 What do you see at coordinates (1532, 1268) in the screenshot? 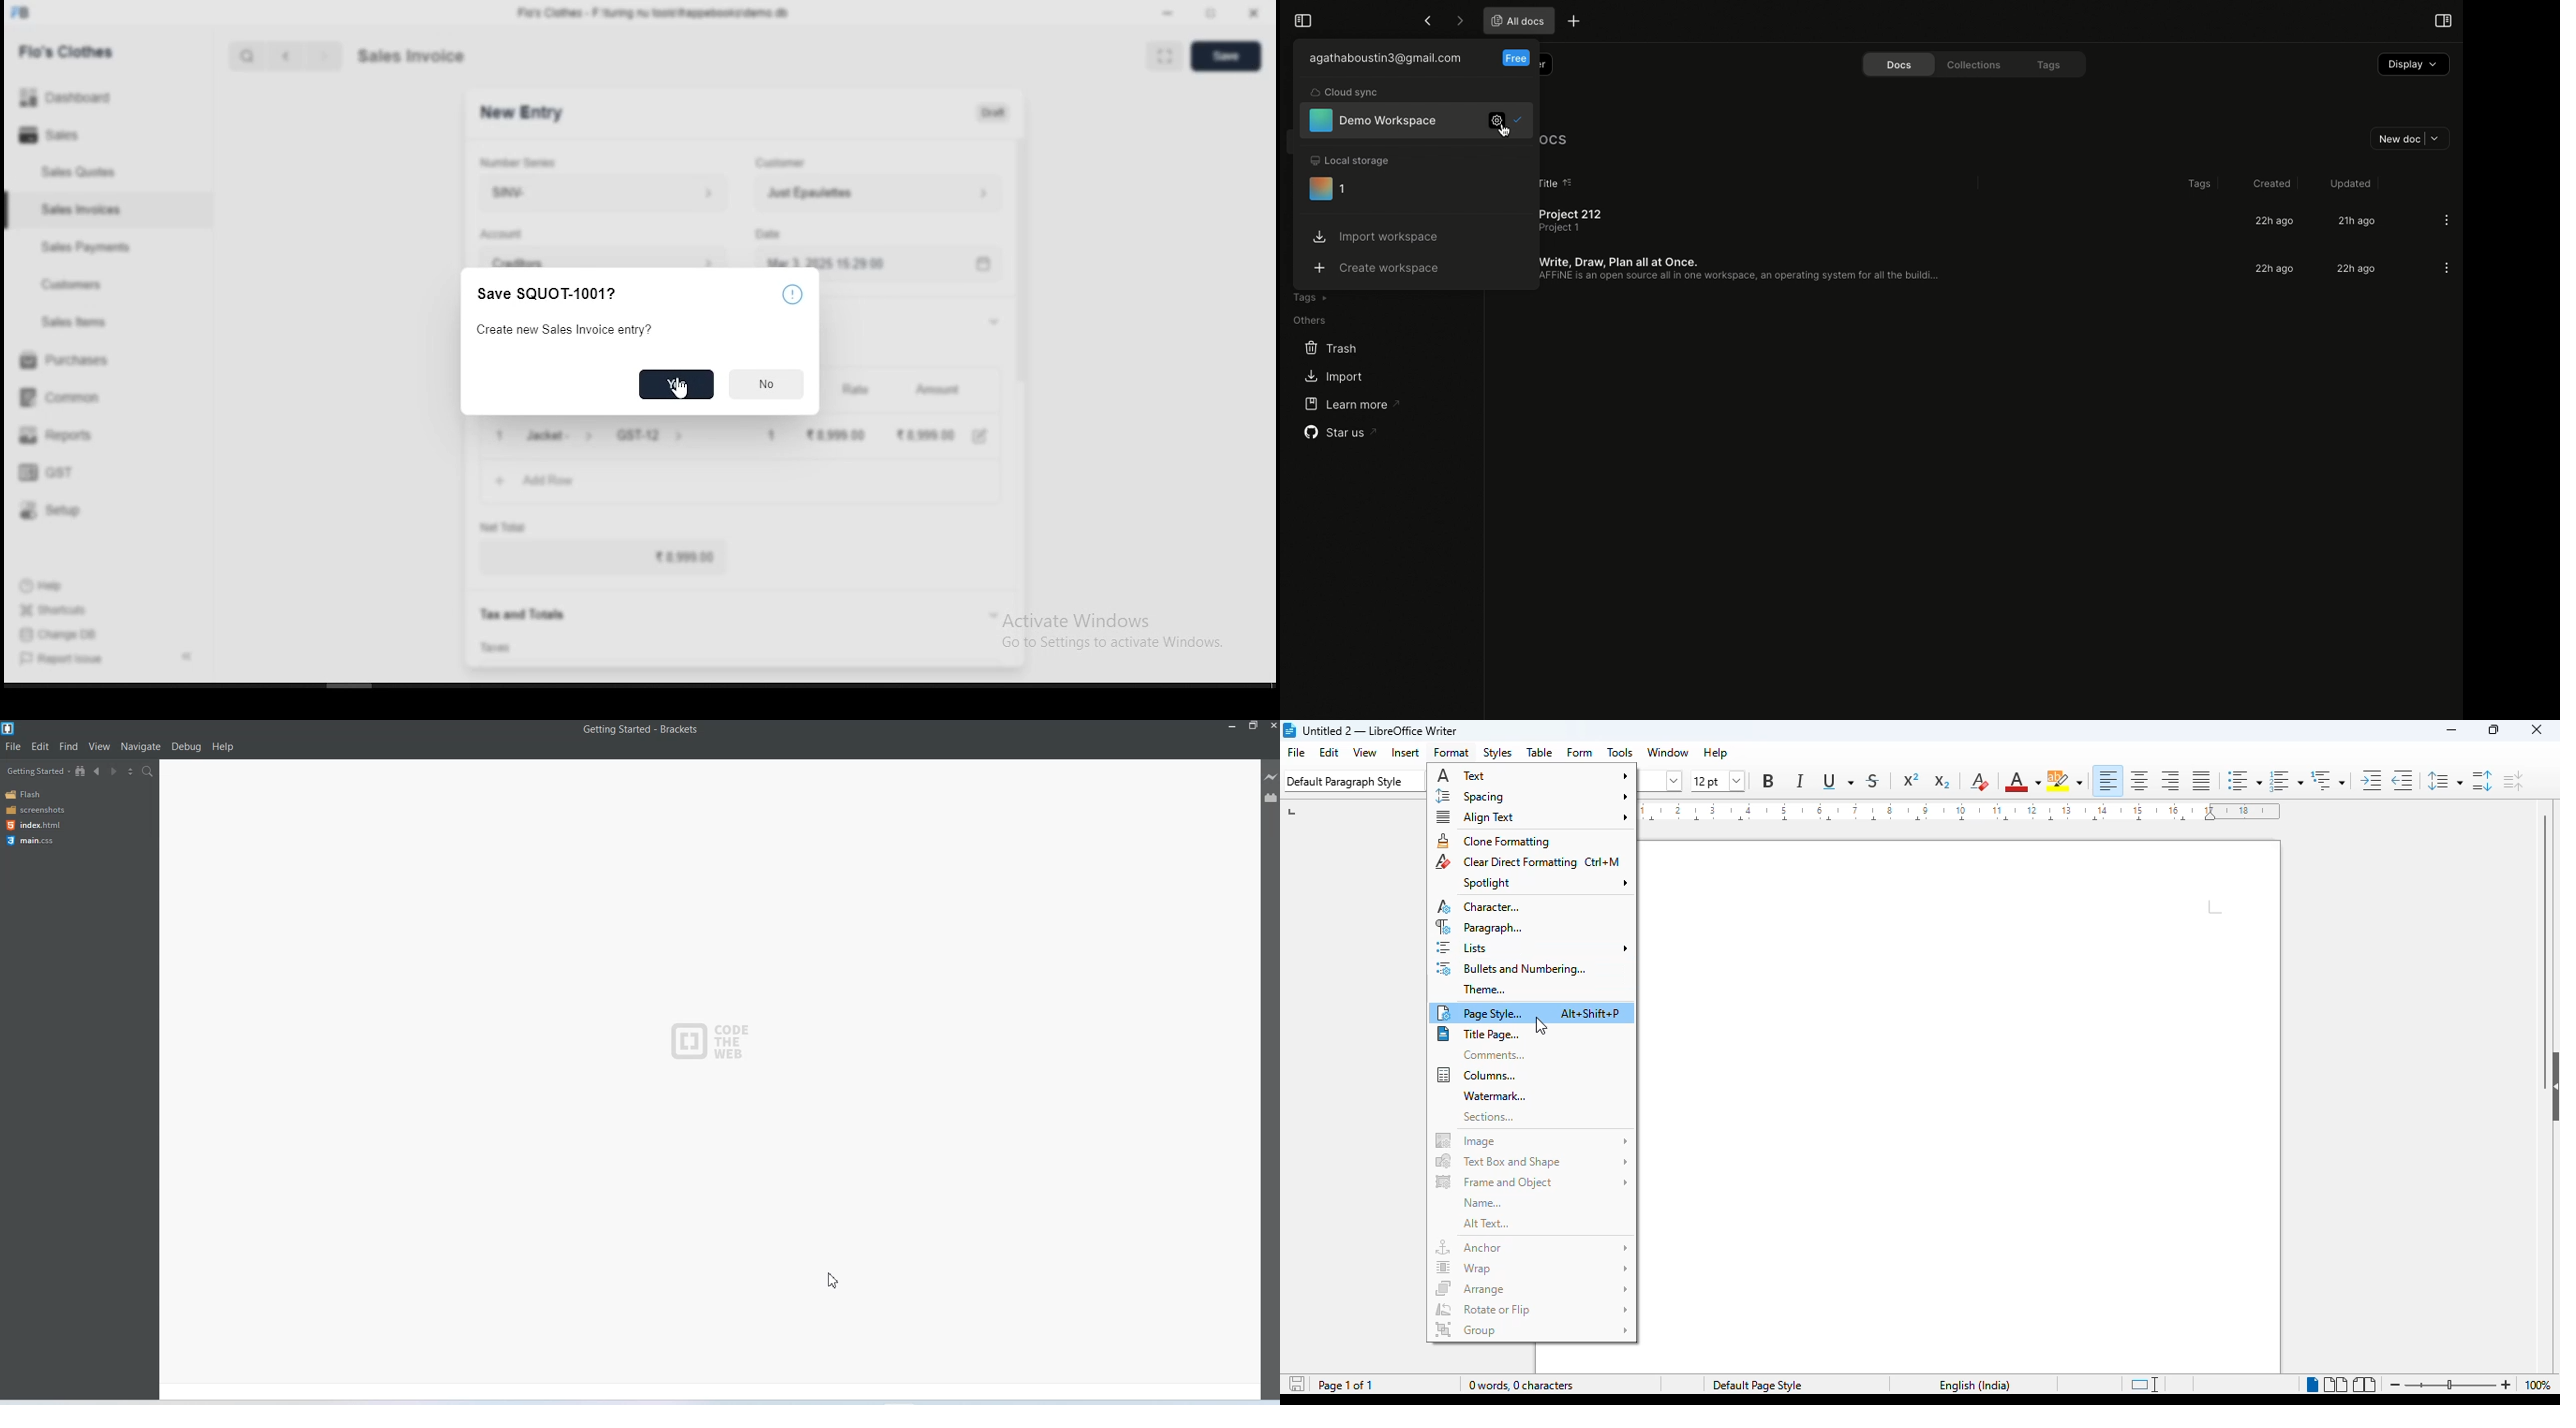
I see `wrap` at bounding box center [1532, 1268].